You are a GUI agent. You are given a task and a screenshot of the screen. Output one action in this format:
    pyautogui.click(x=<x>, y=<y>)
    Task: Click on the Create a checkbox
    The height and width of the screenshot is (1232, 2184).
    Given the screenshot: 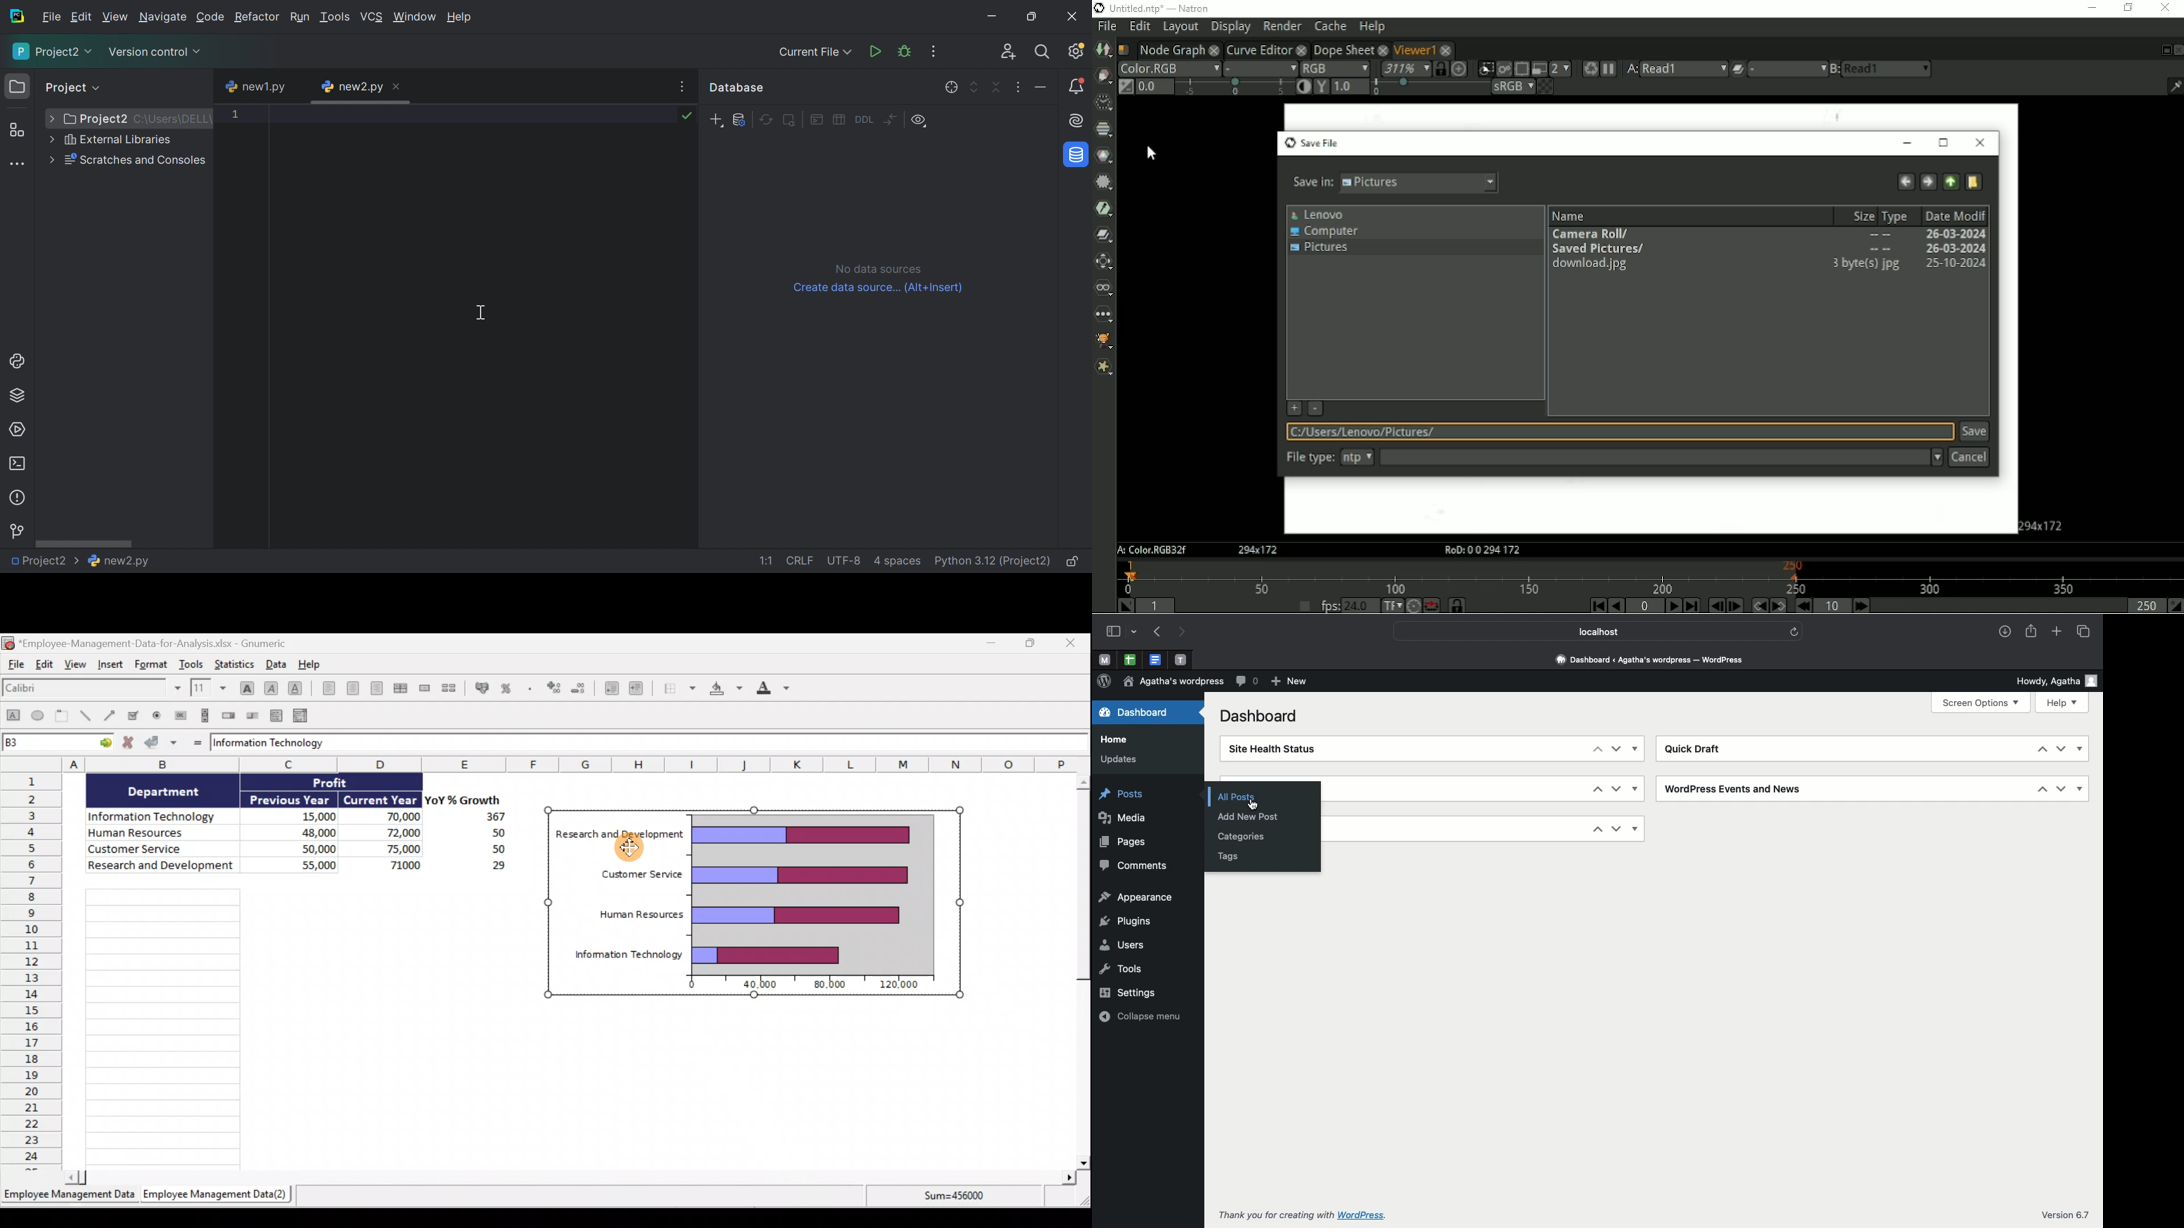 What is the action you would take?
    pyautogui.click(x=138, y=715)
    